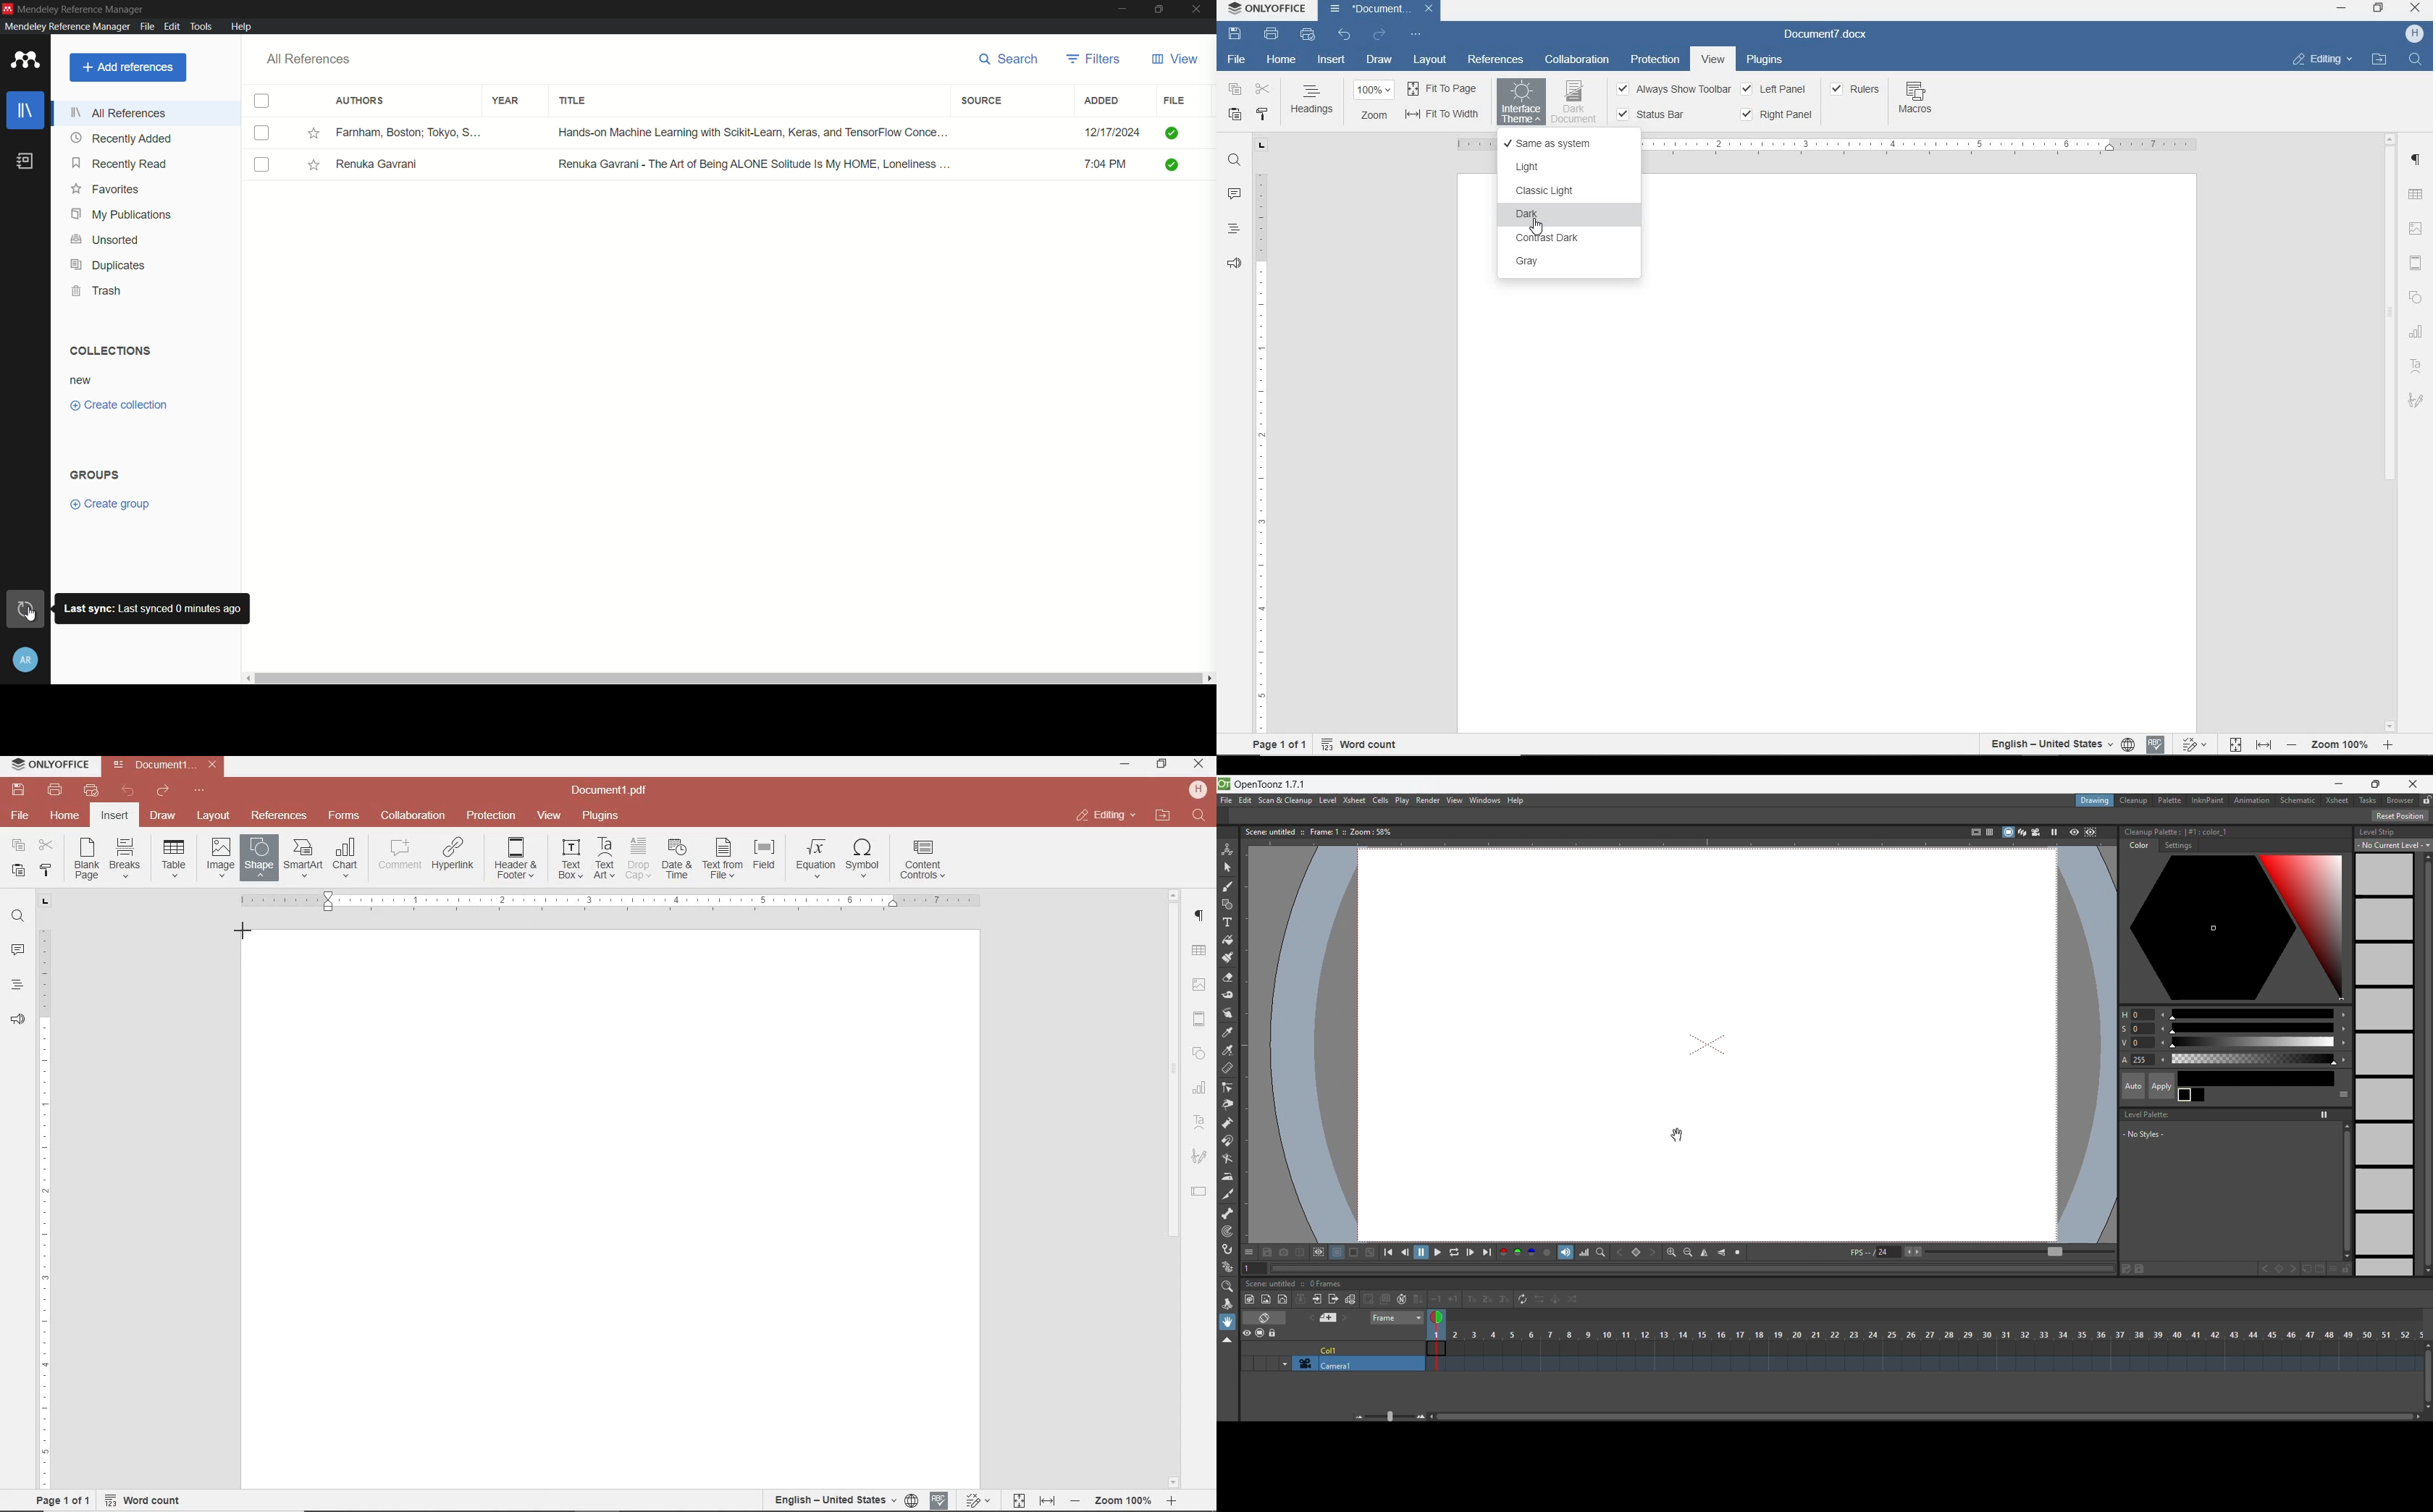 The image size is (2436, 1512). I want to click on TEXT FIELD, so click(1199, 1190).